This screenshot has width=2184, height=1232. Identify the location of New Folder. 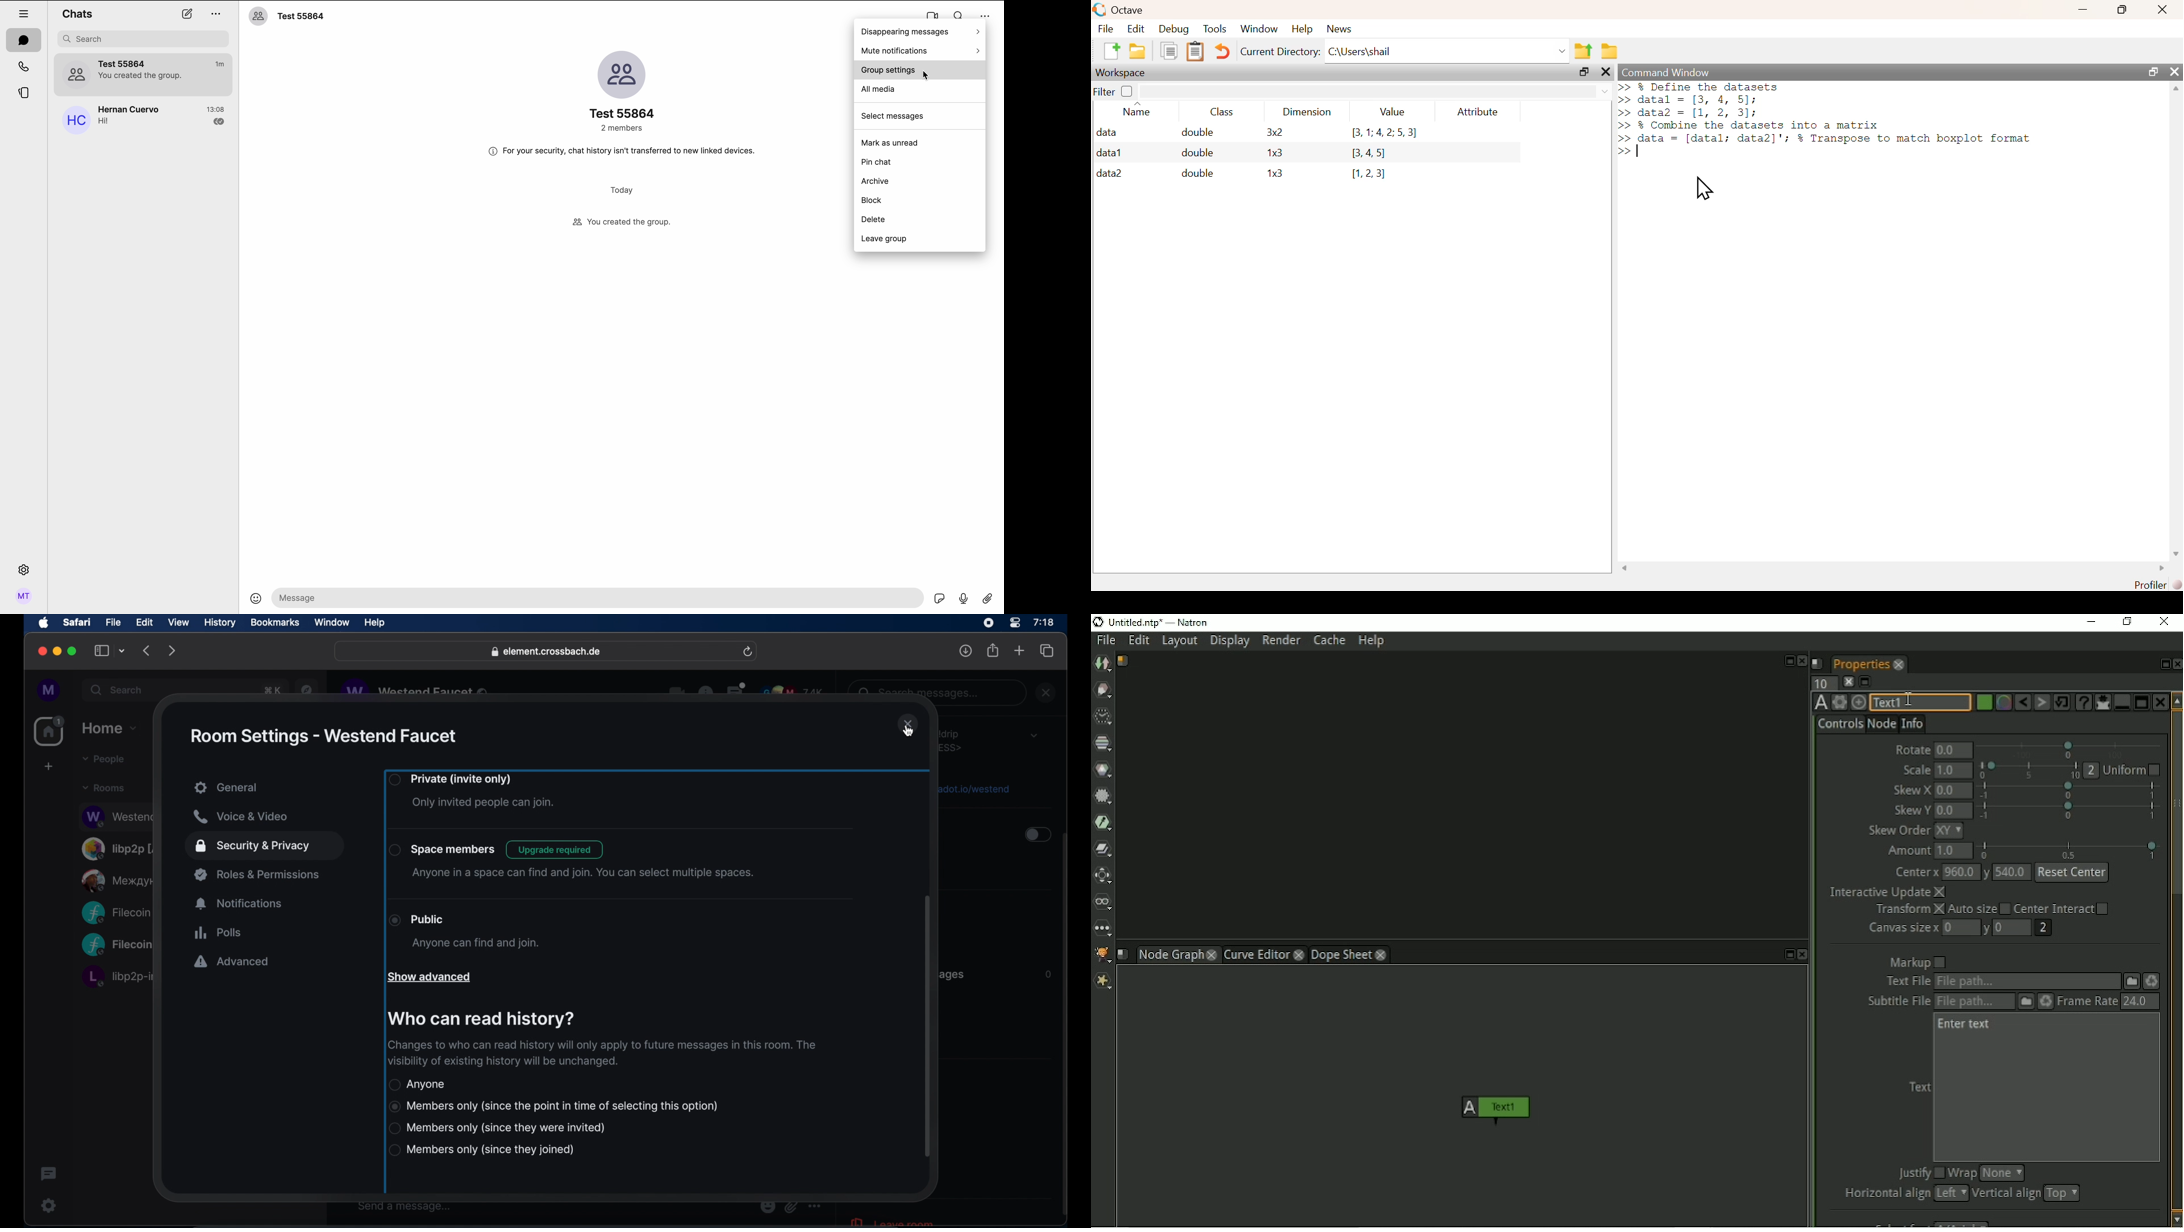
(1137, 51).